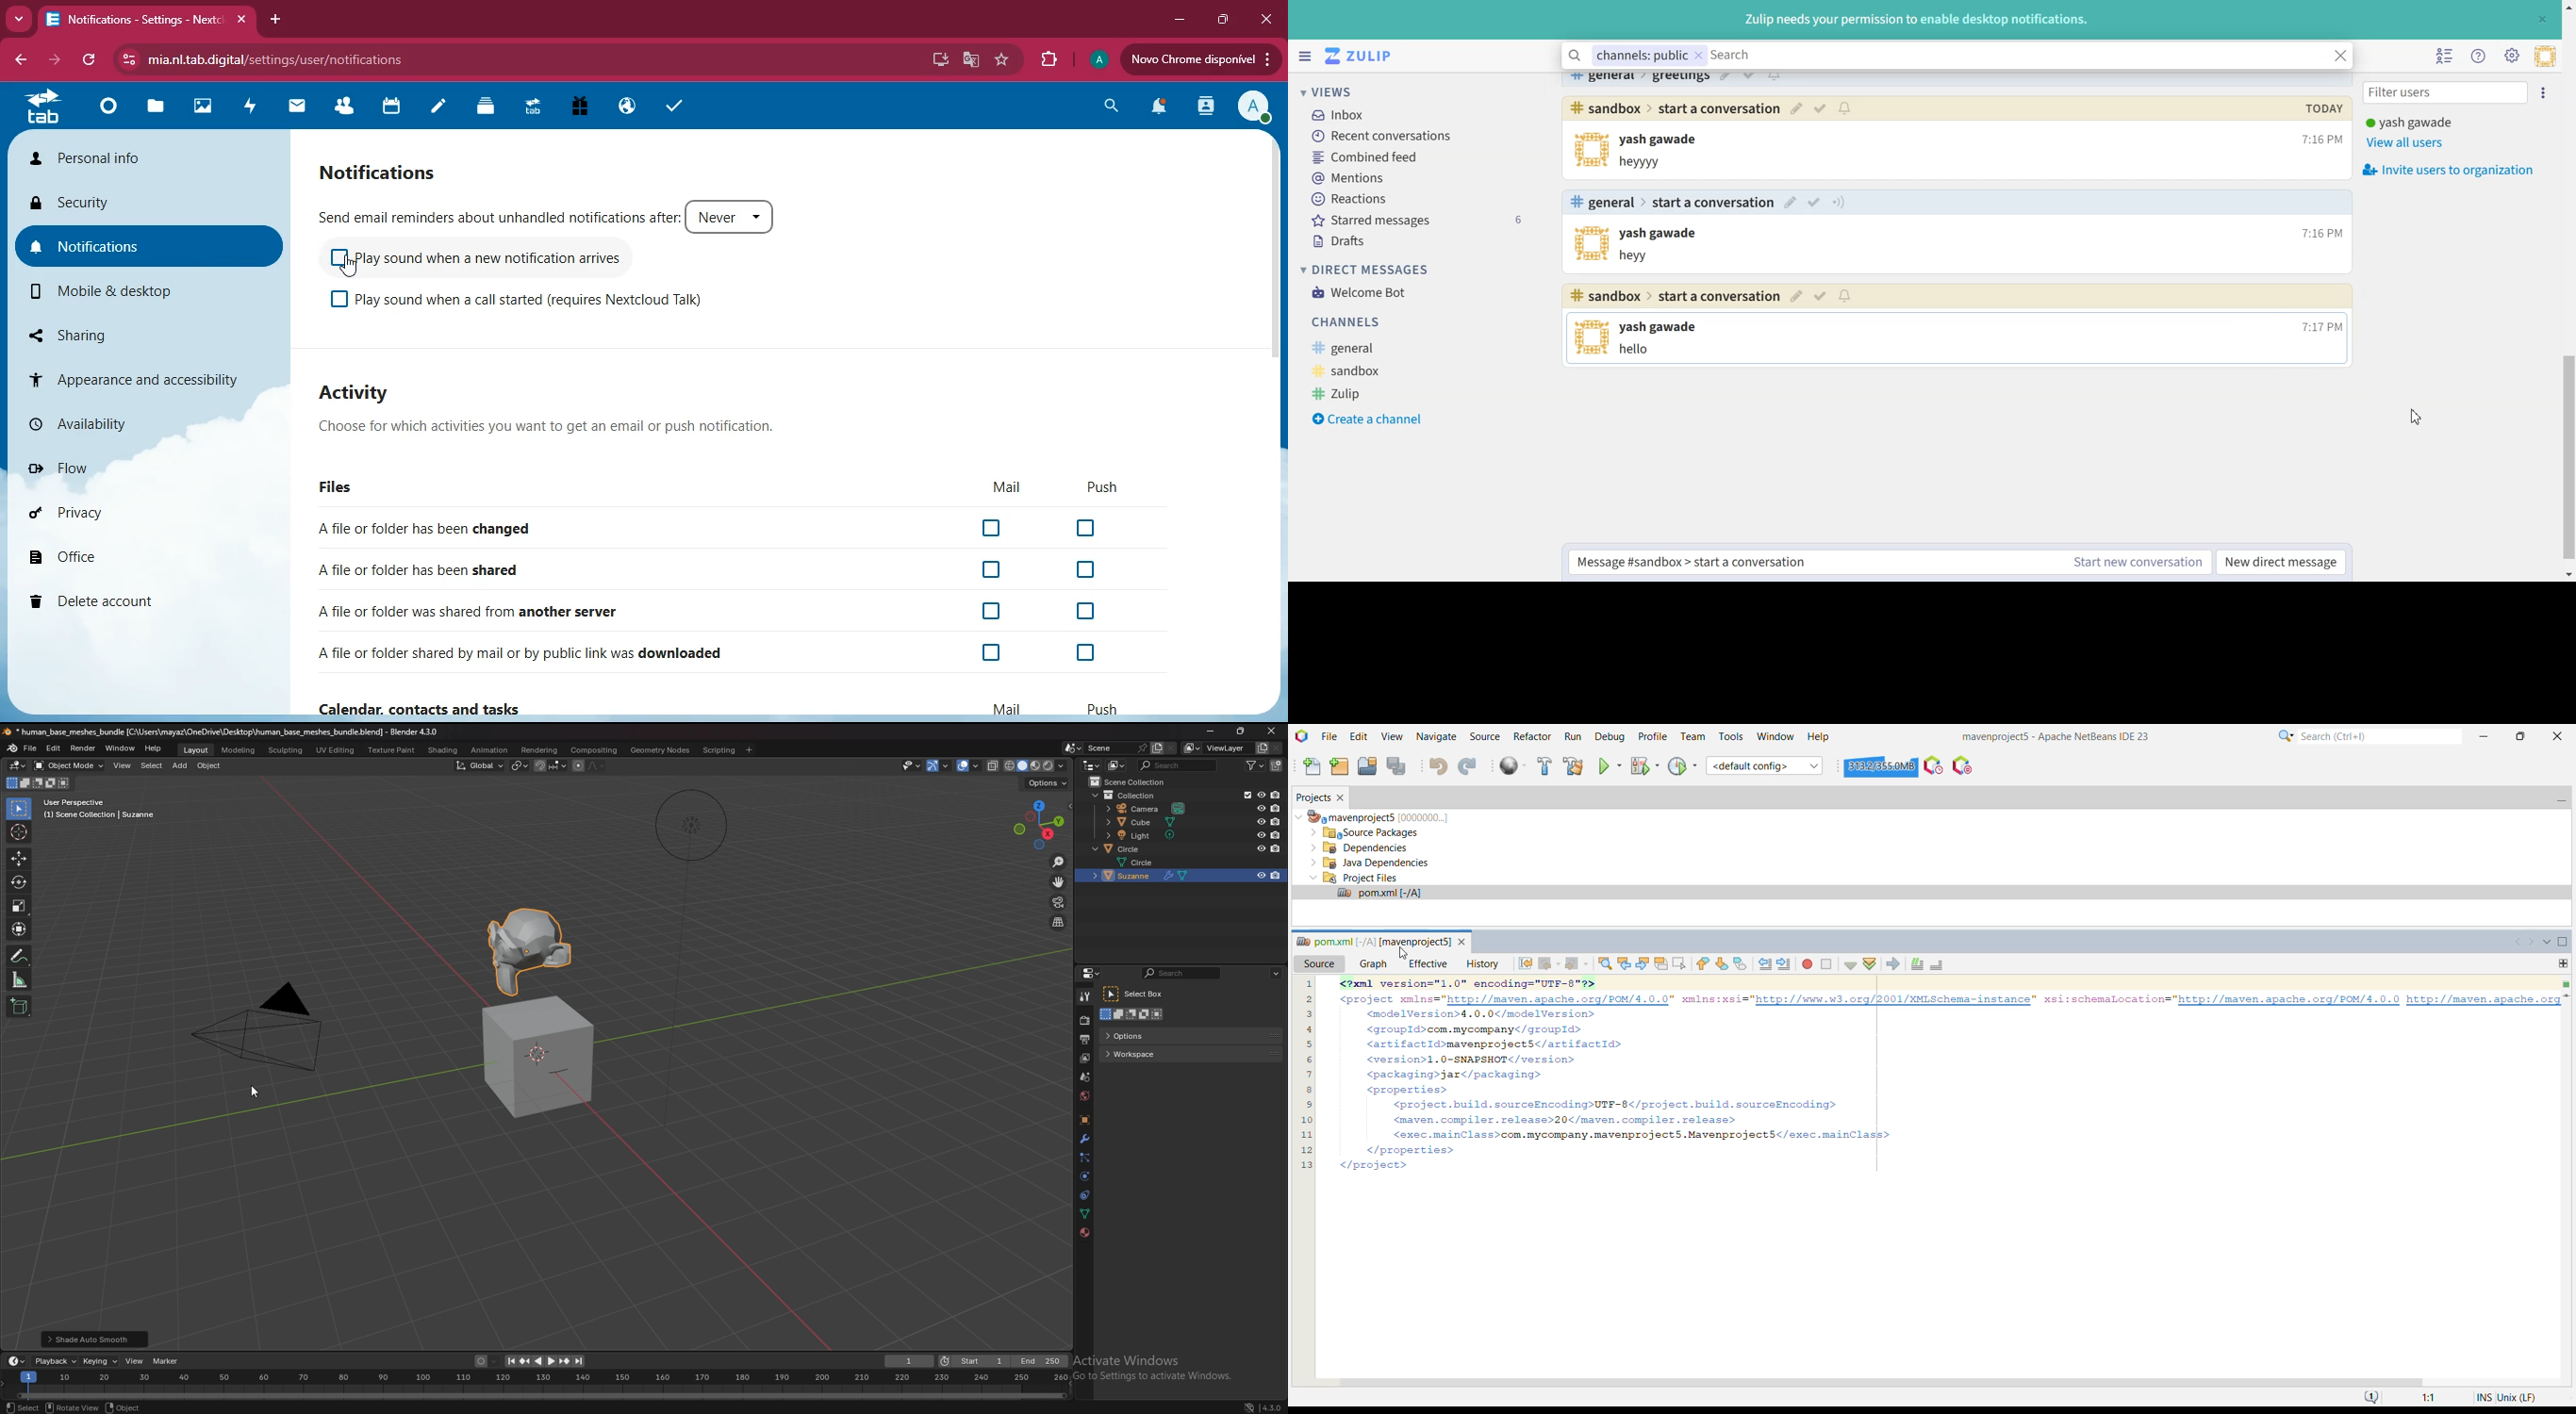 The image size is (2576, 1428). Describe the element at coordinates (1099, 707) in the screenshot. I see `push` at that location.